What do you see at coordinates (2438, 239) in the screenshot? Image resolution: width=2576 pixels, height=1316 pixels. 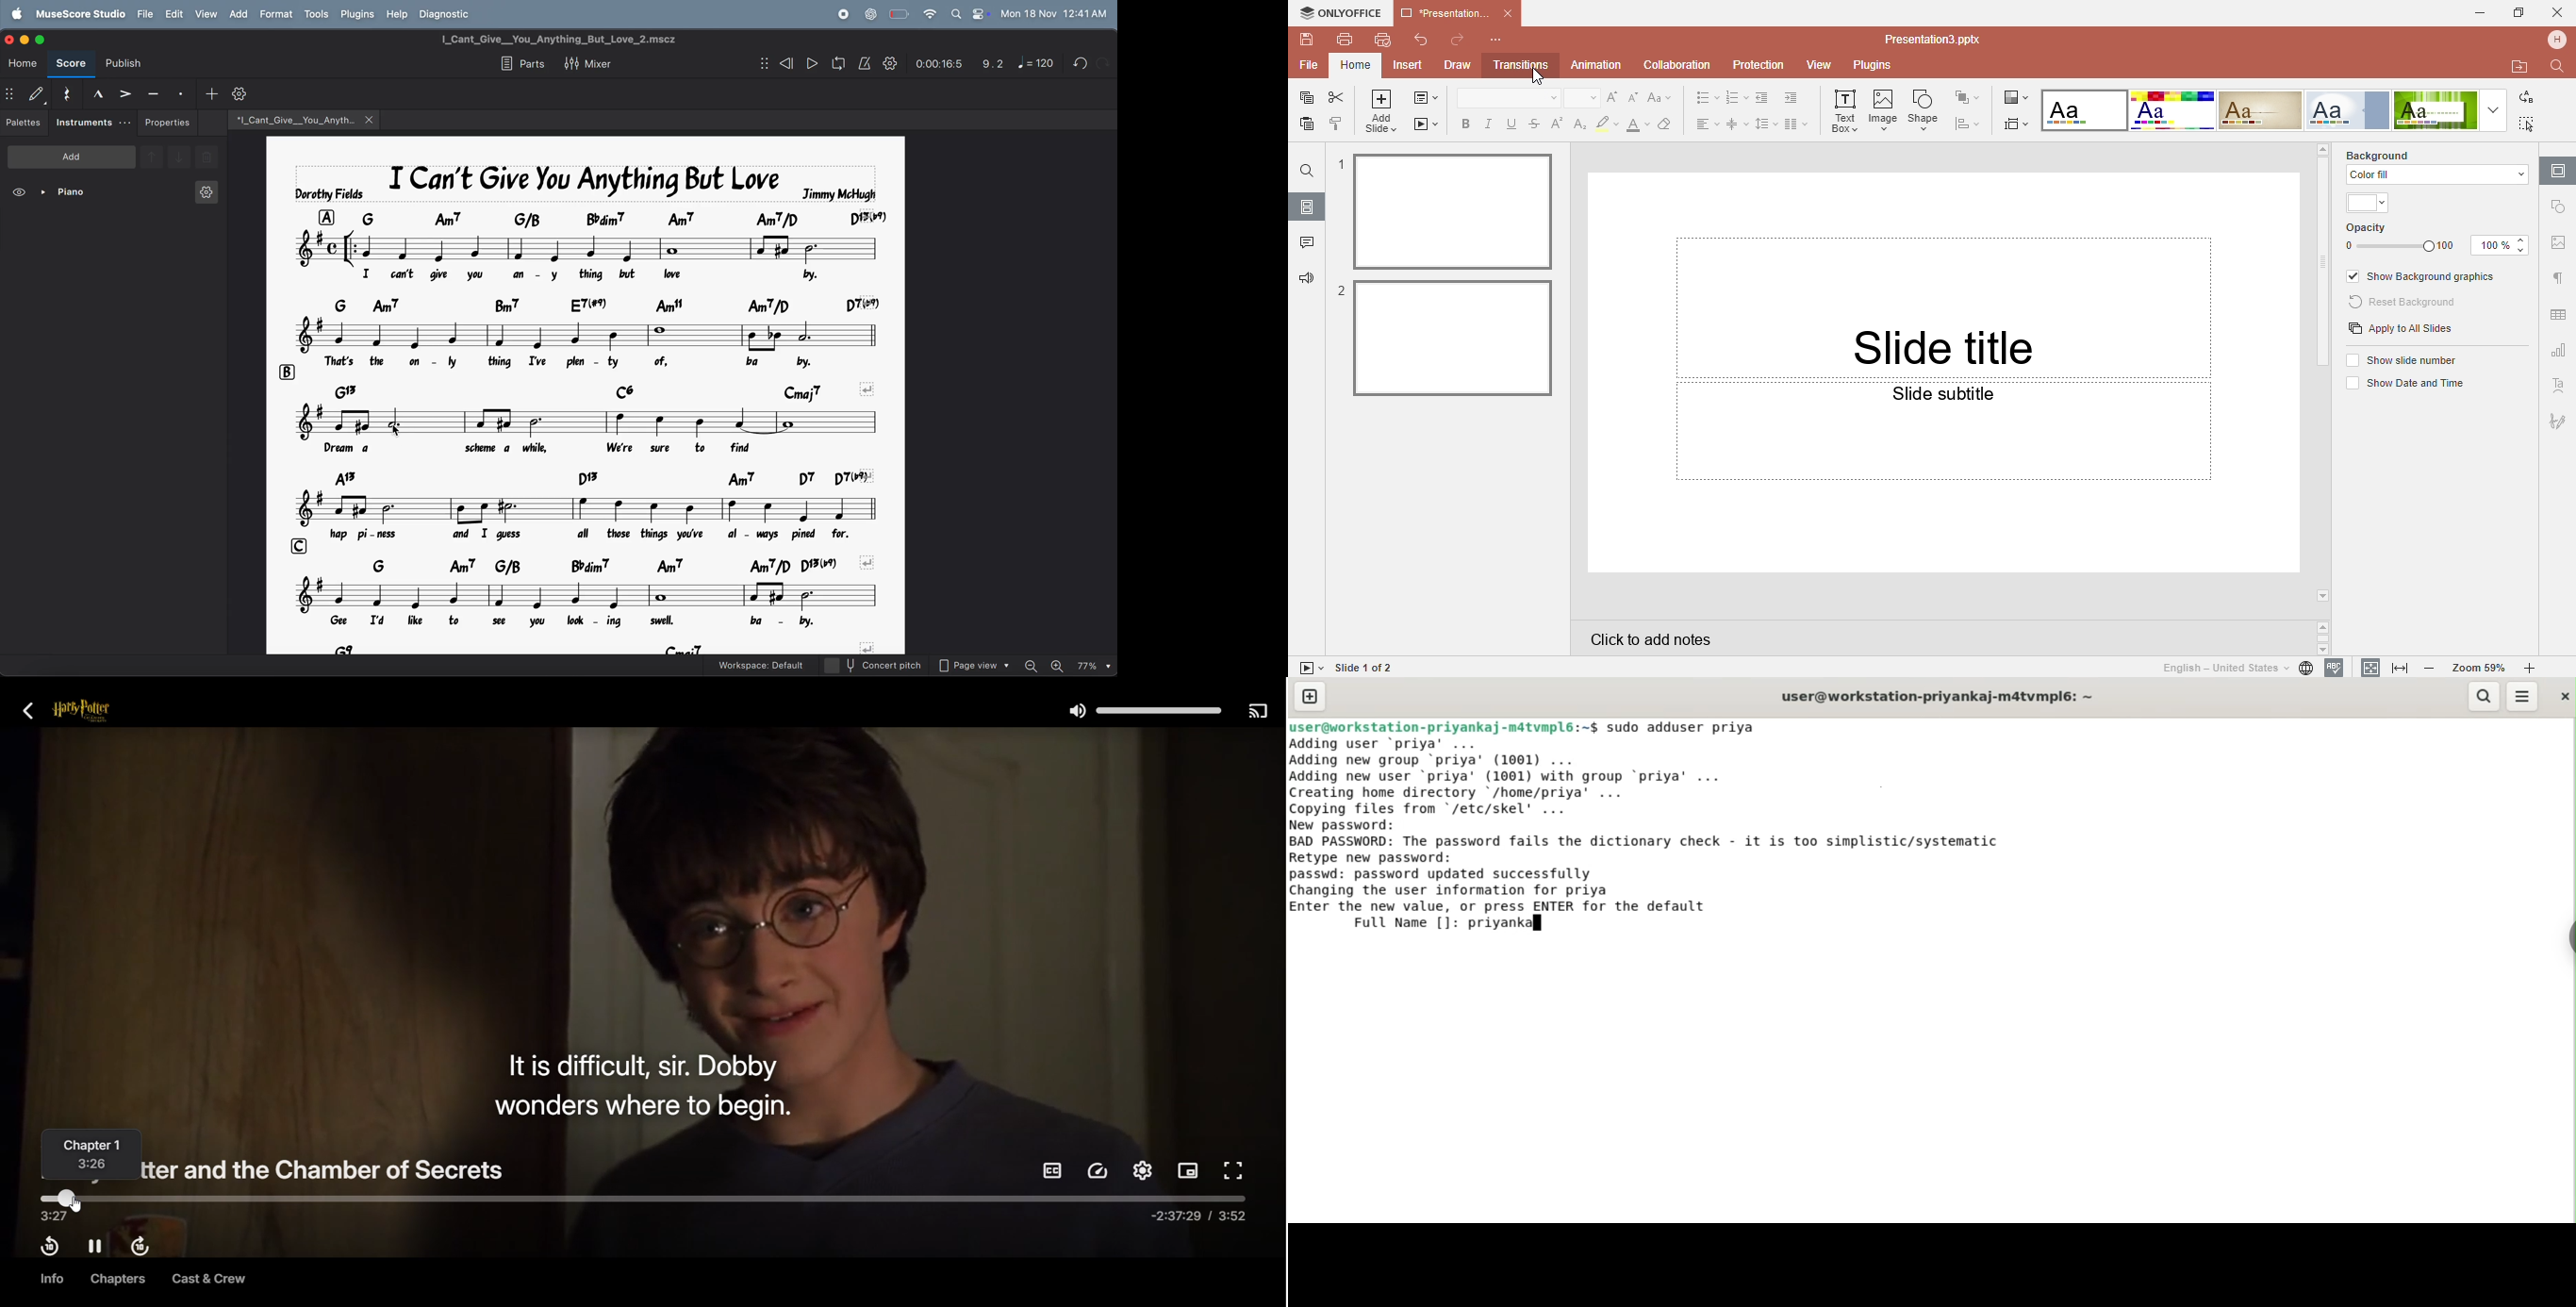 I see `Opacity` at bounding box center [2438, 239].